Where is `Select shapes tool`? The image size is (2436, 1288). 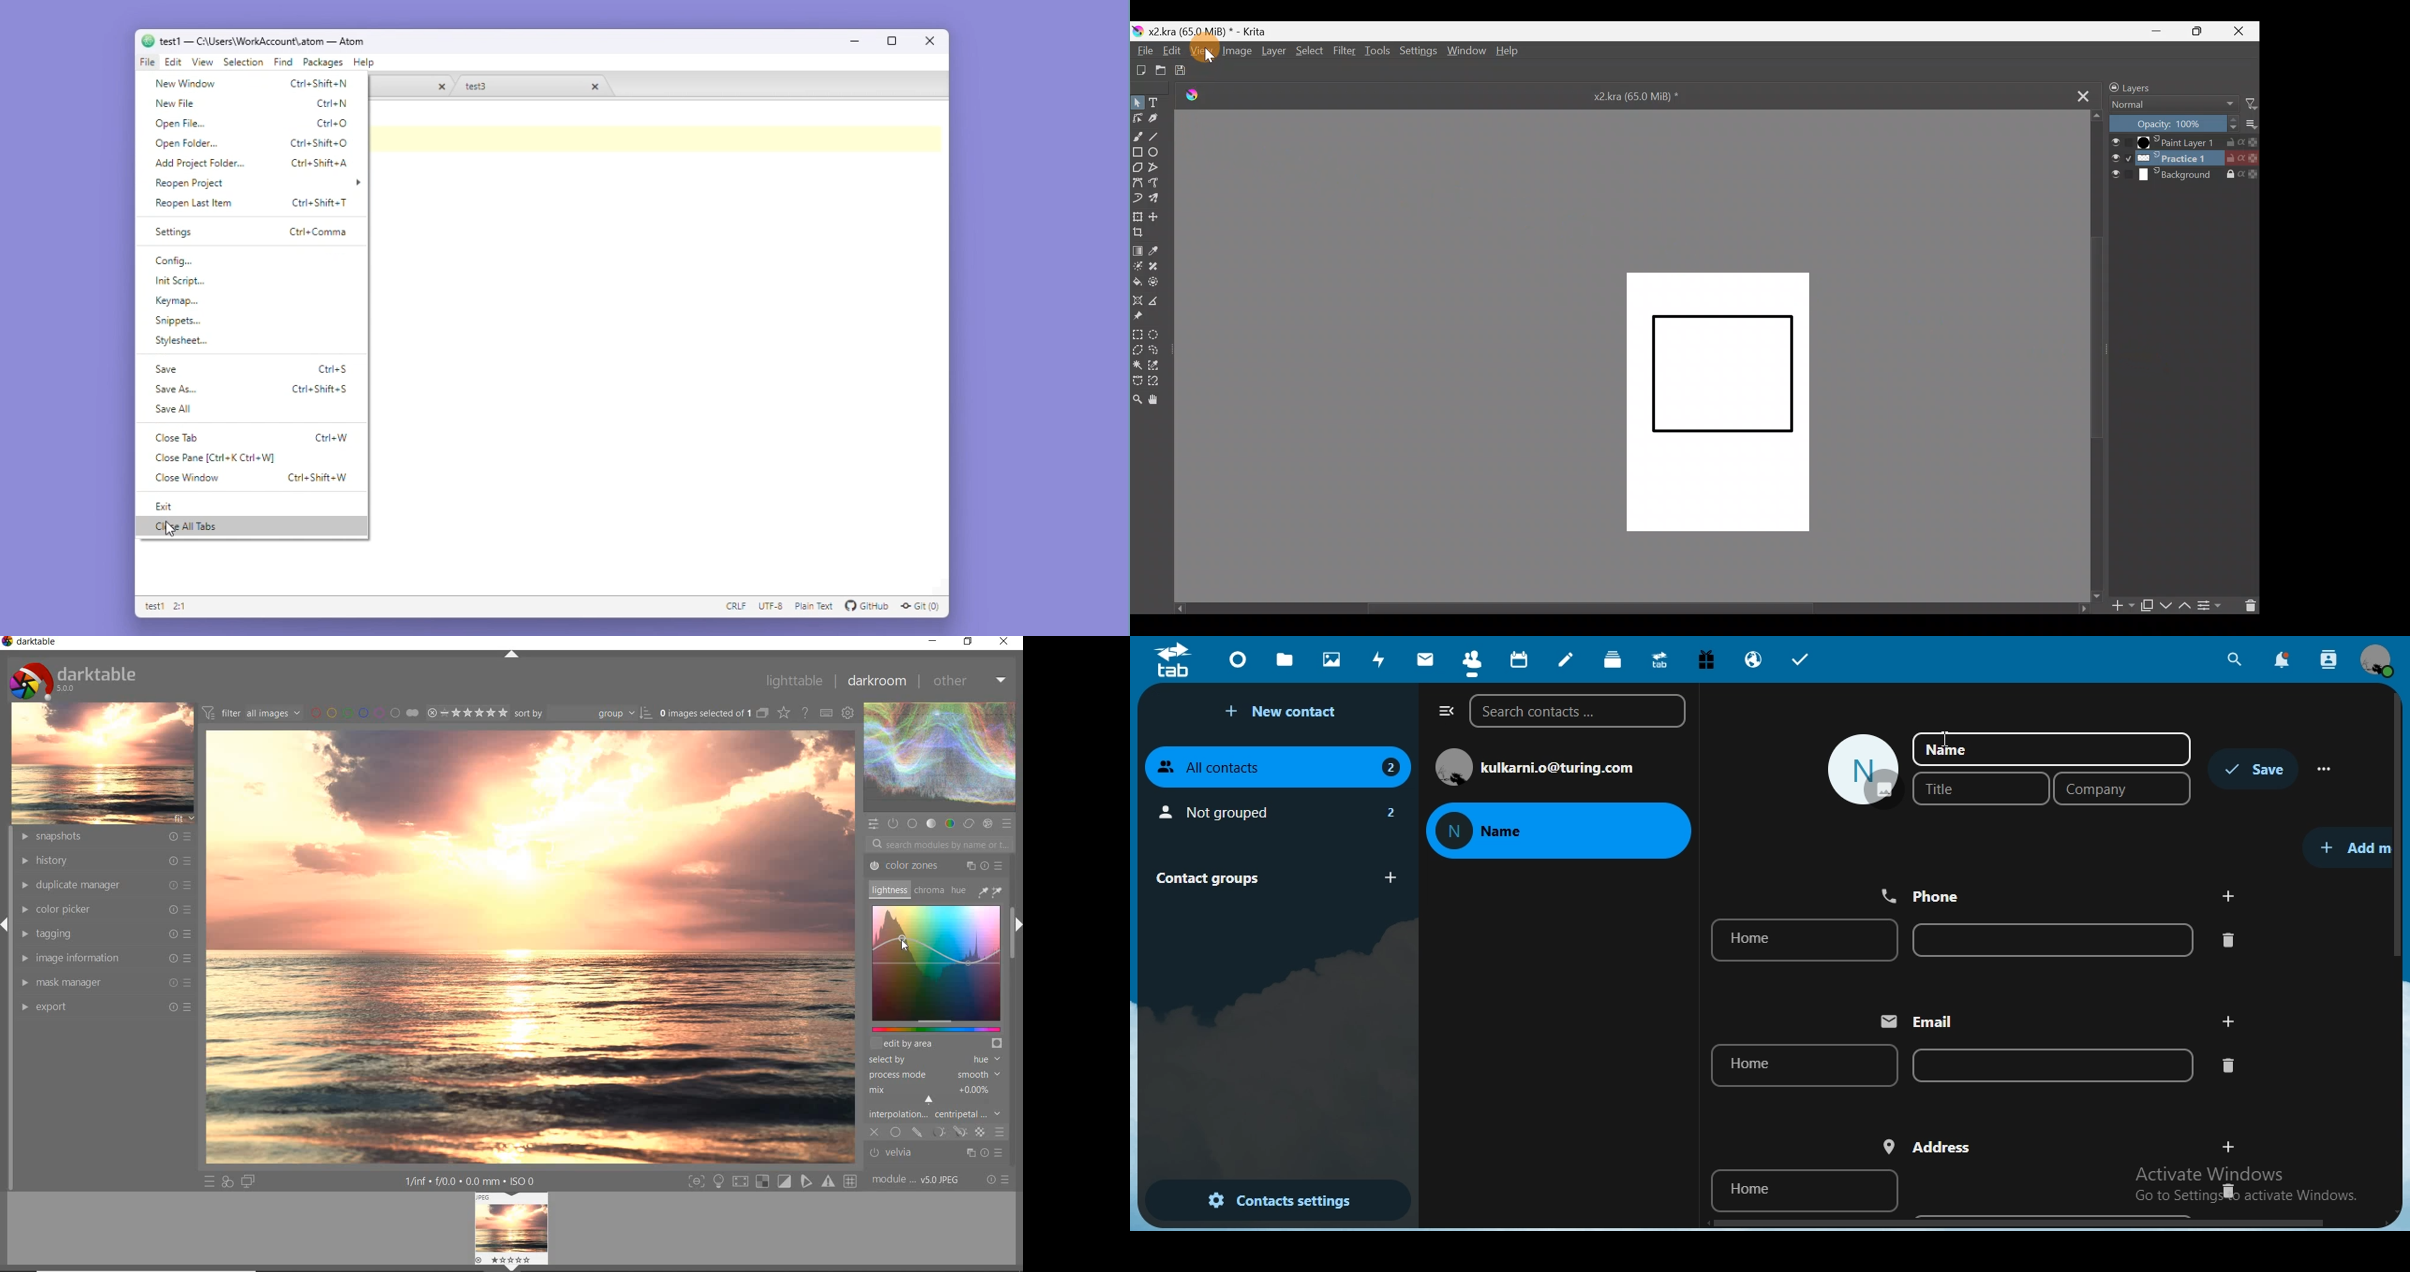 Select shapes tool is located at coordinates (1138, 102).